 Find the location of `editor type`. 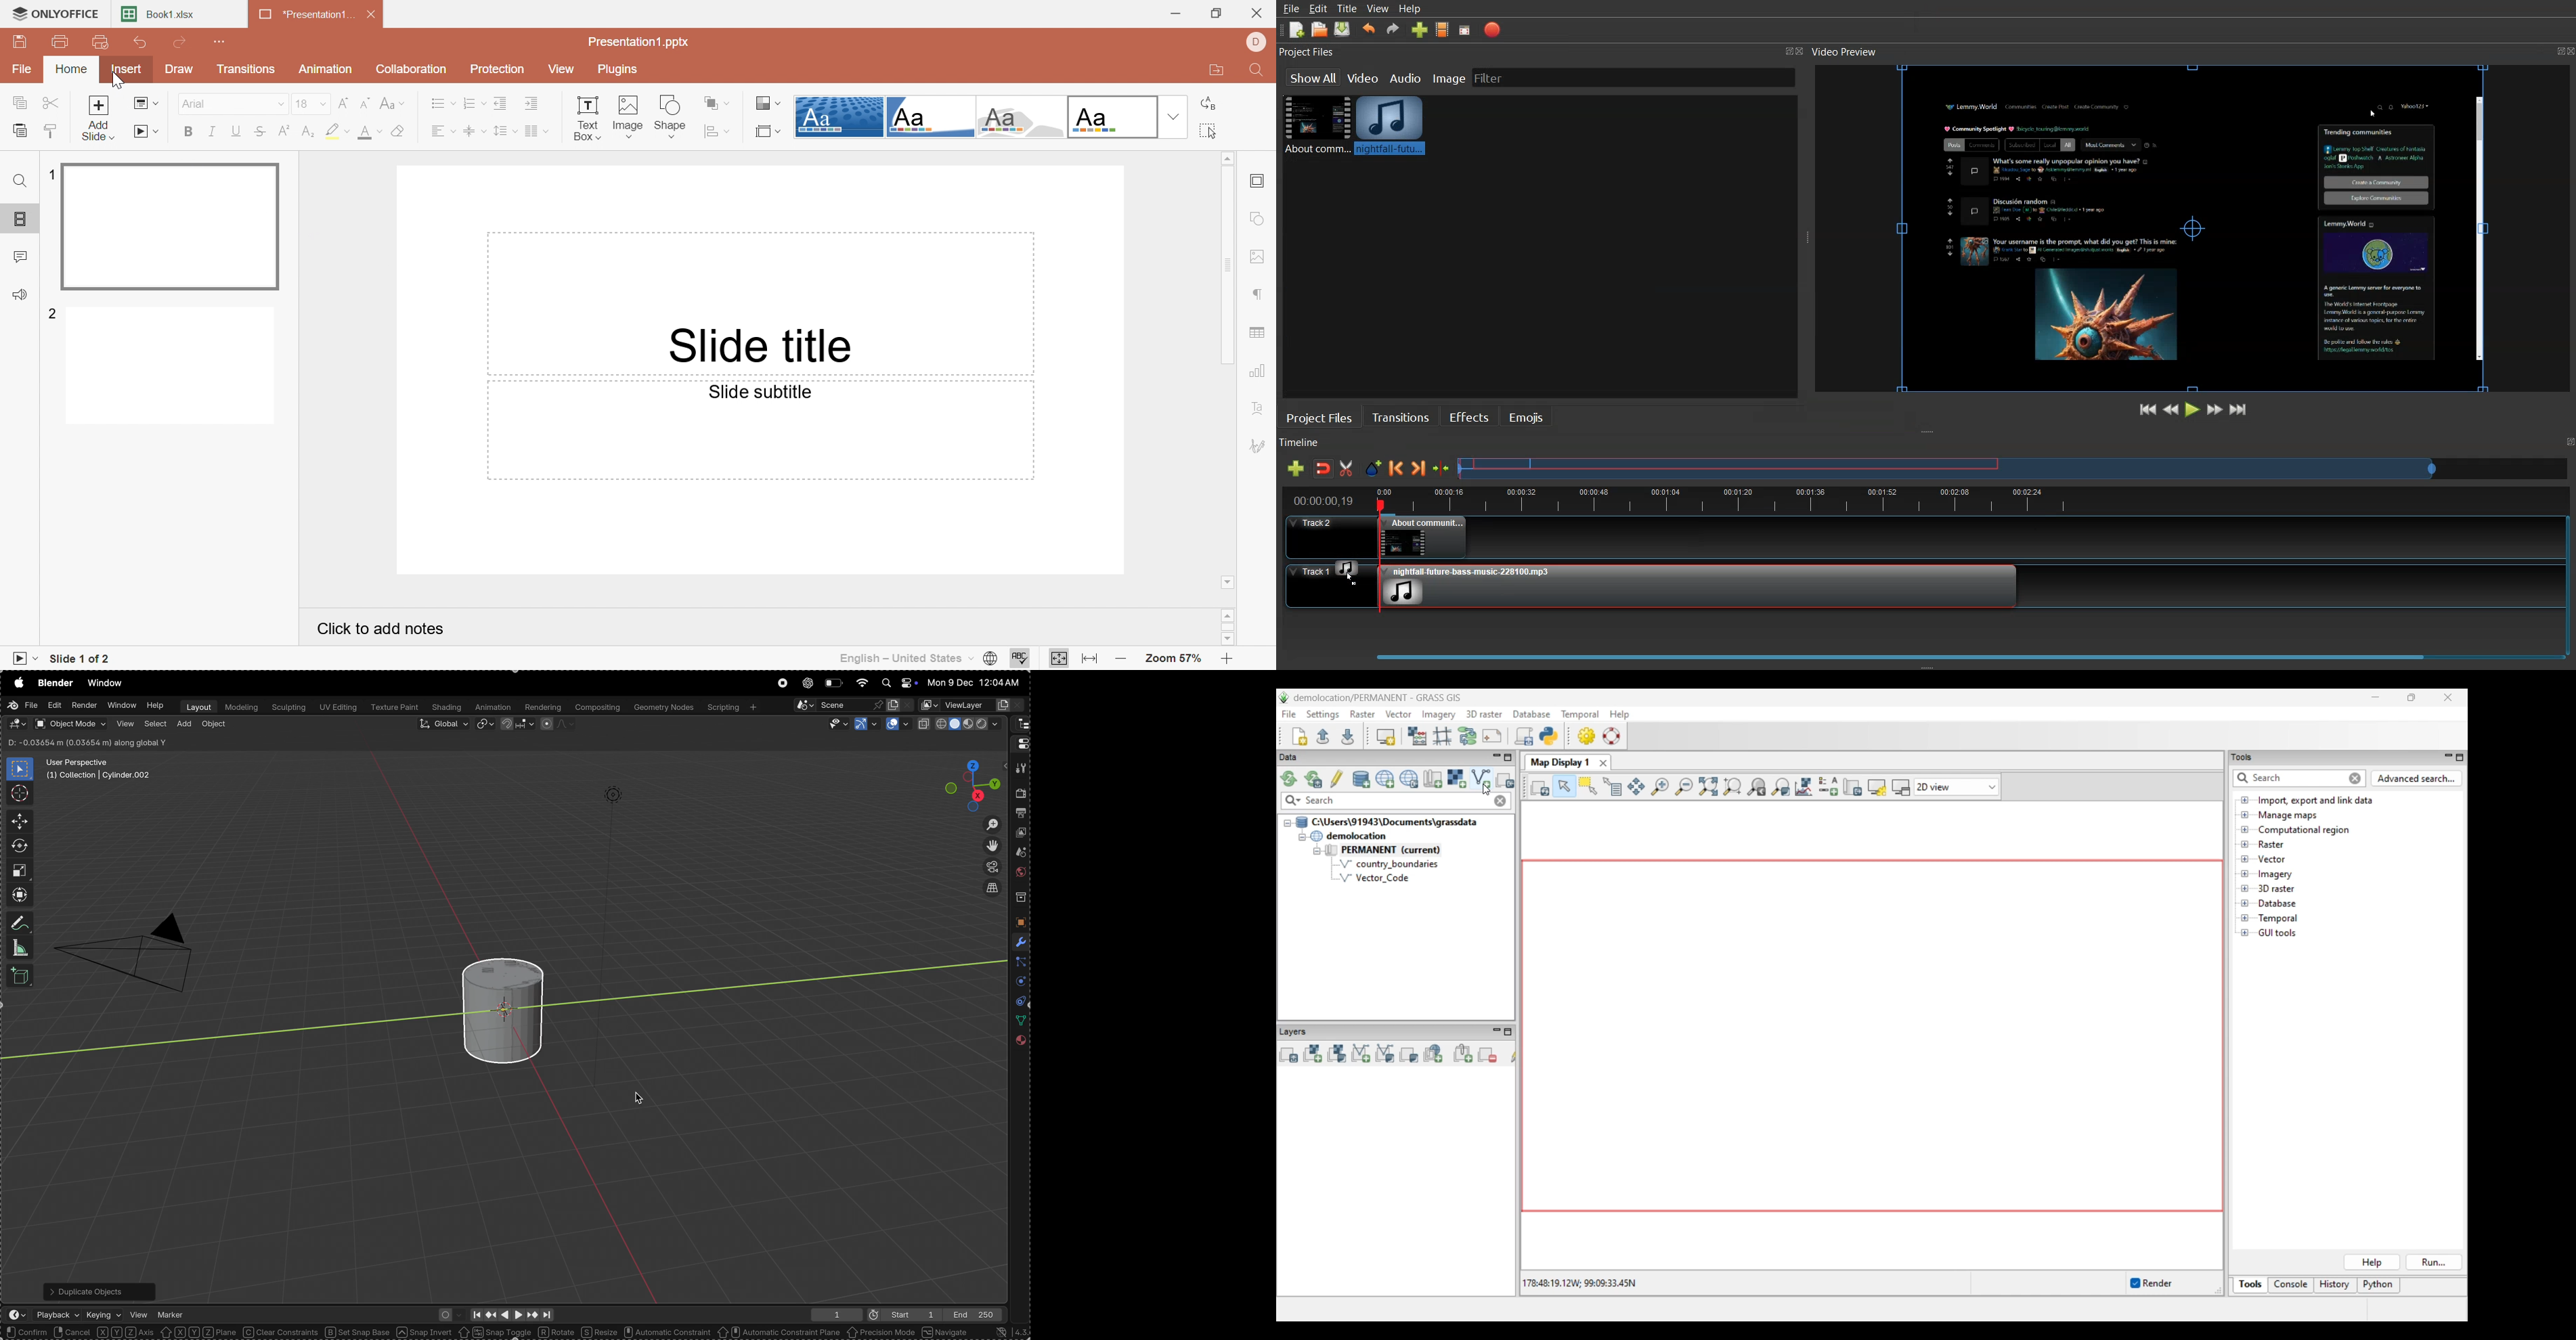

editor type is located at coordinates (1020, 725).